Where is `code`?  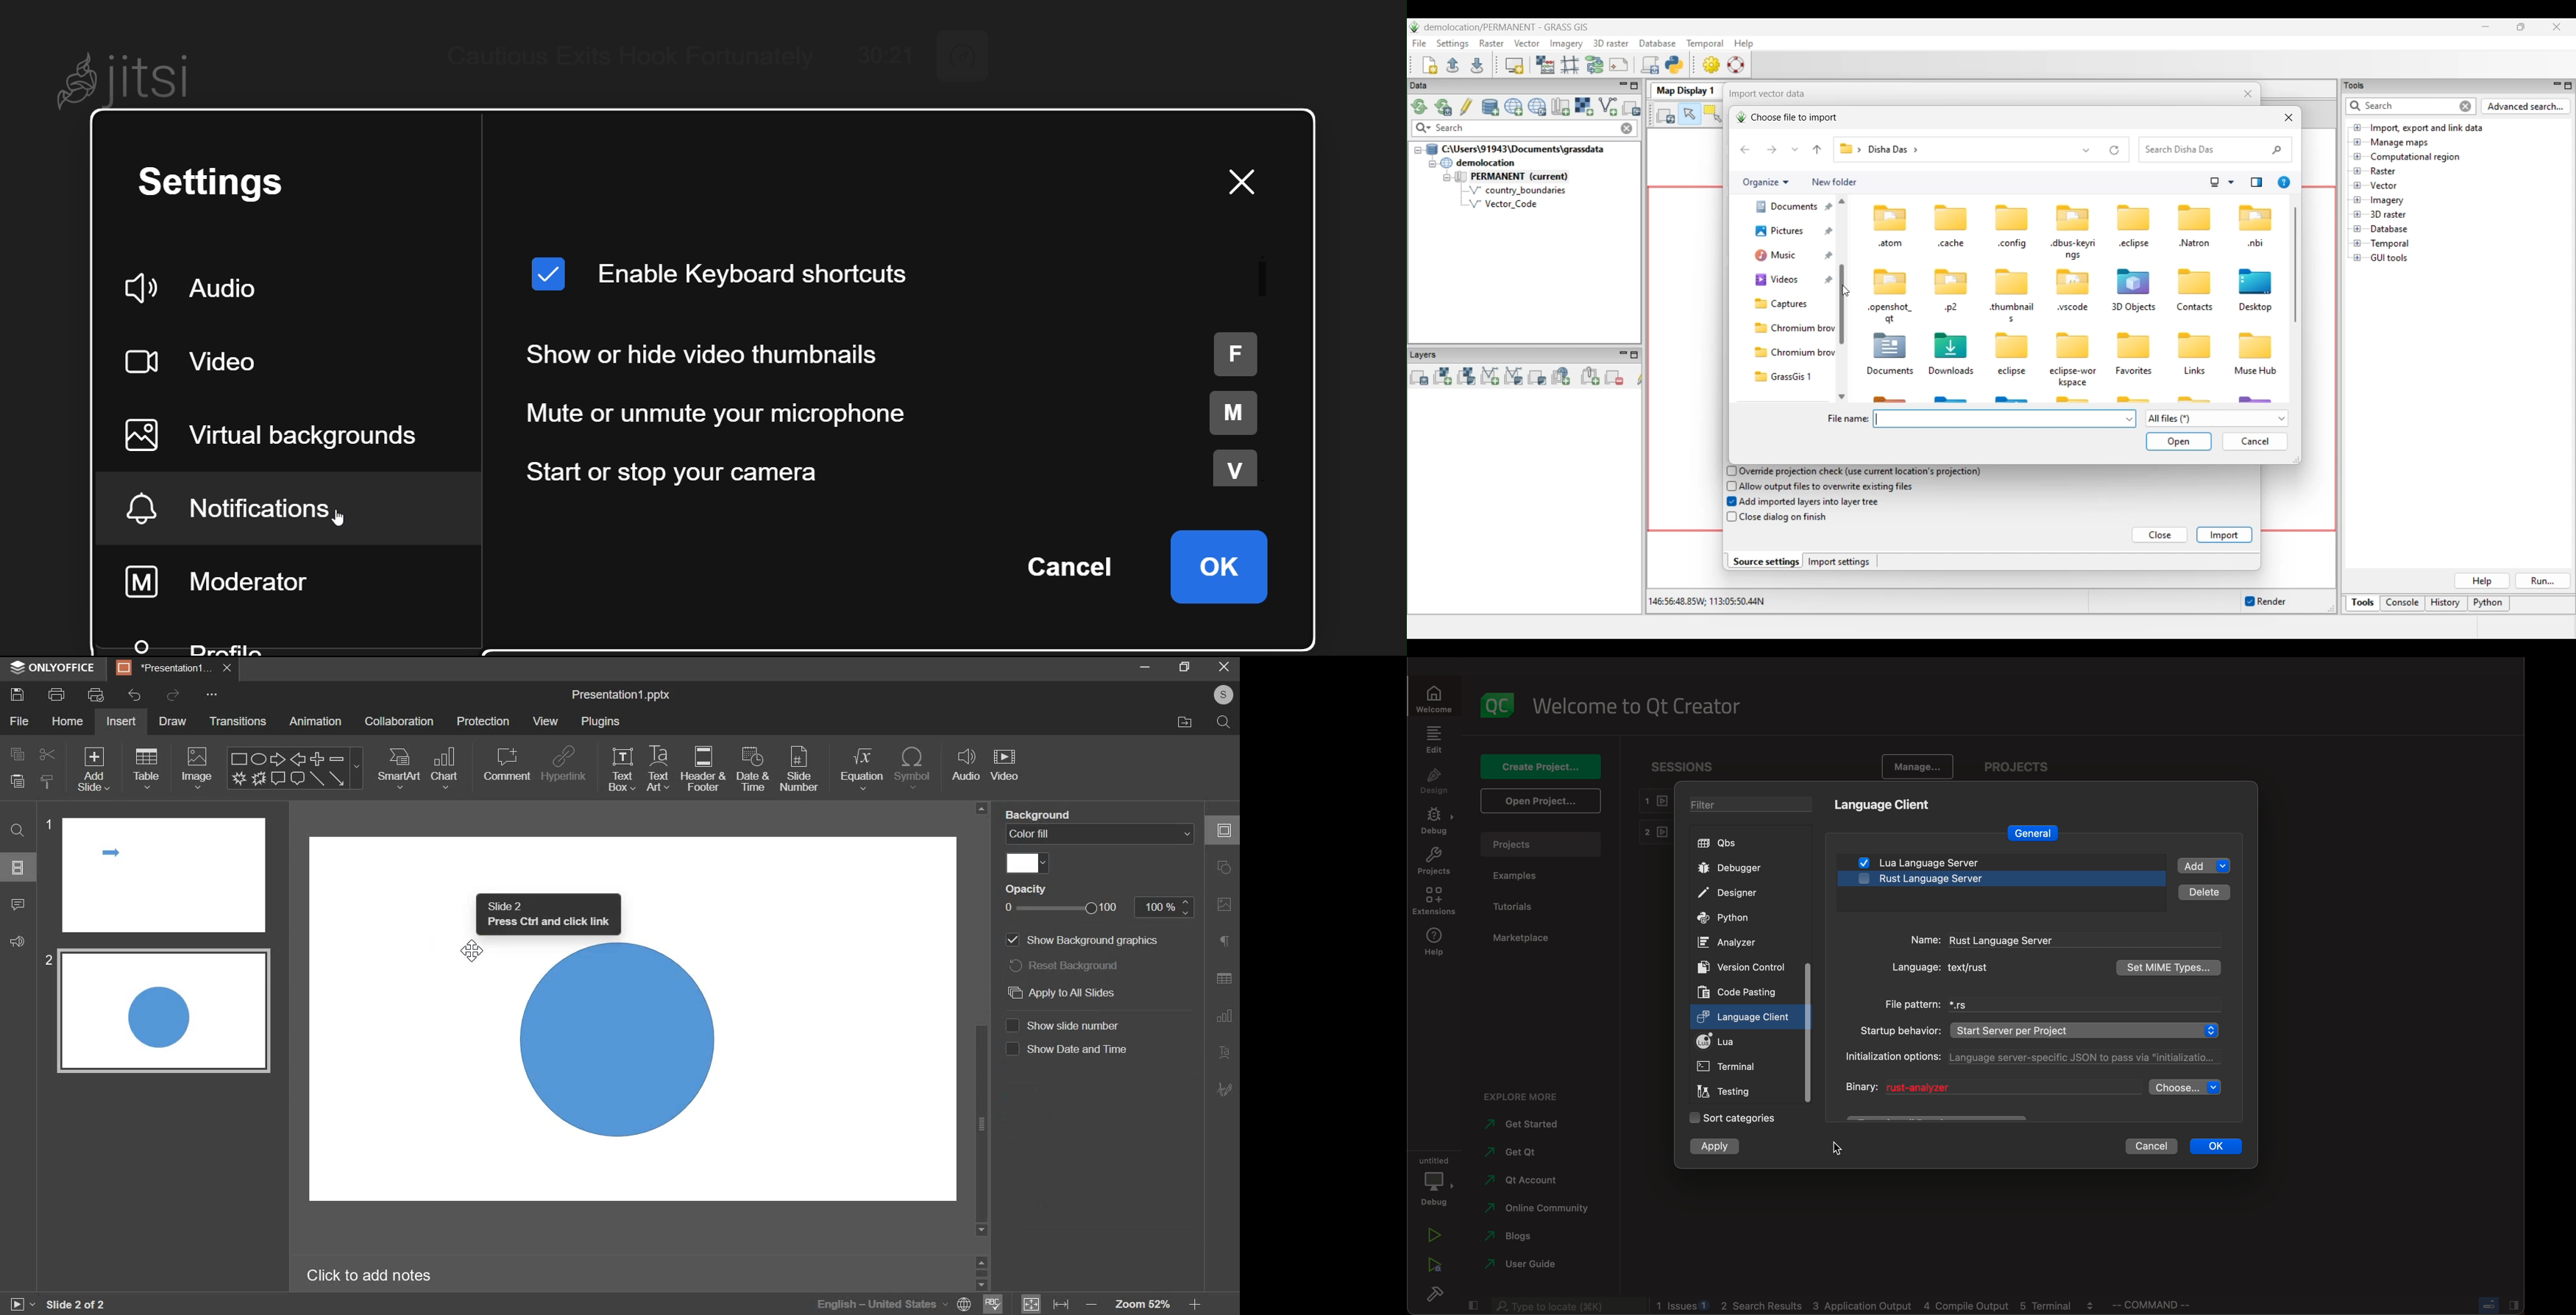 code is located at coordinates (1740, 992).